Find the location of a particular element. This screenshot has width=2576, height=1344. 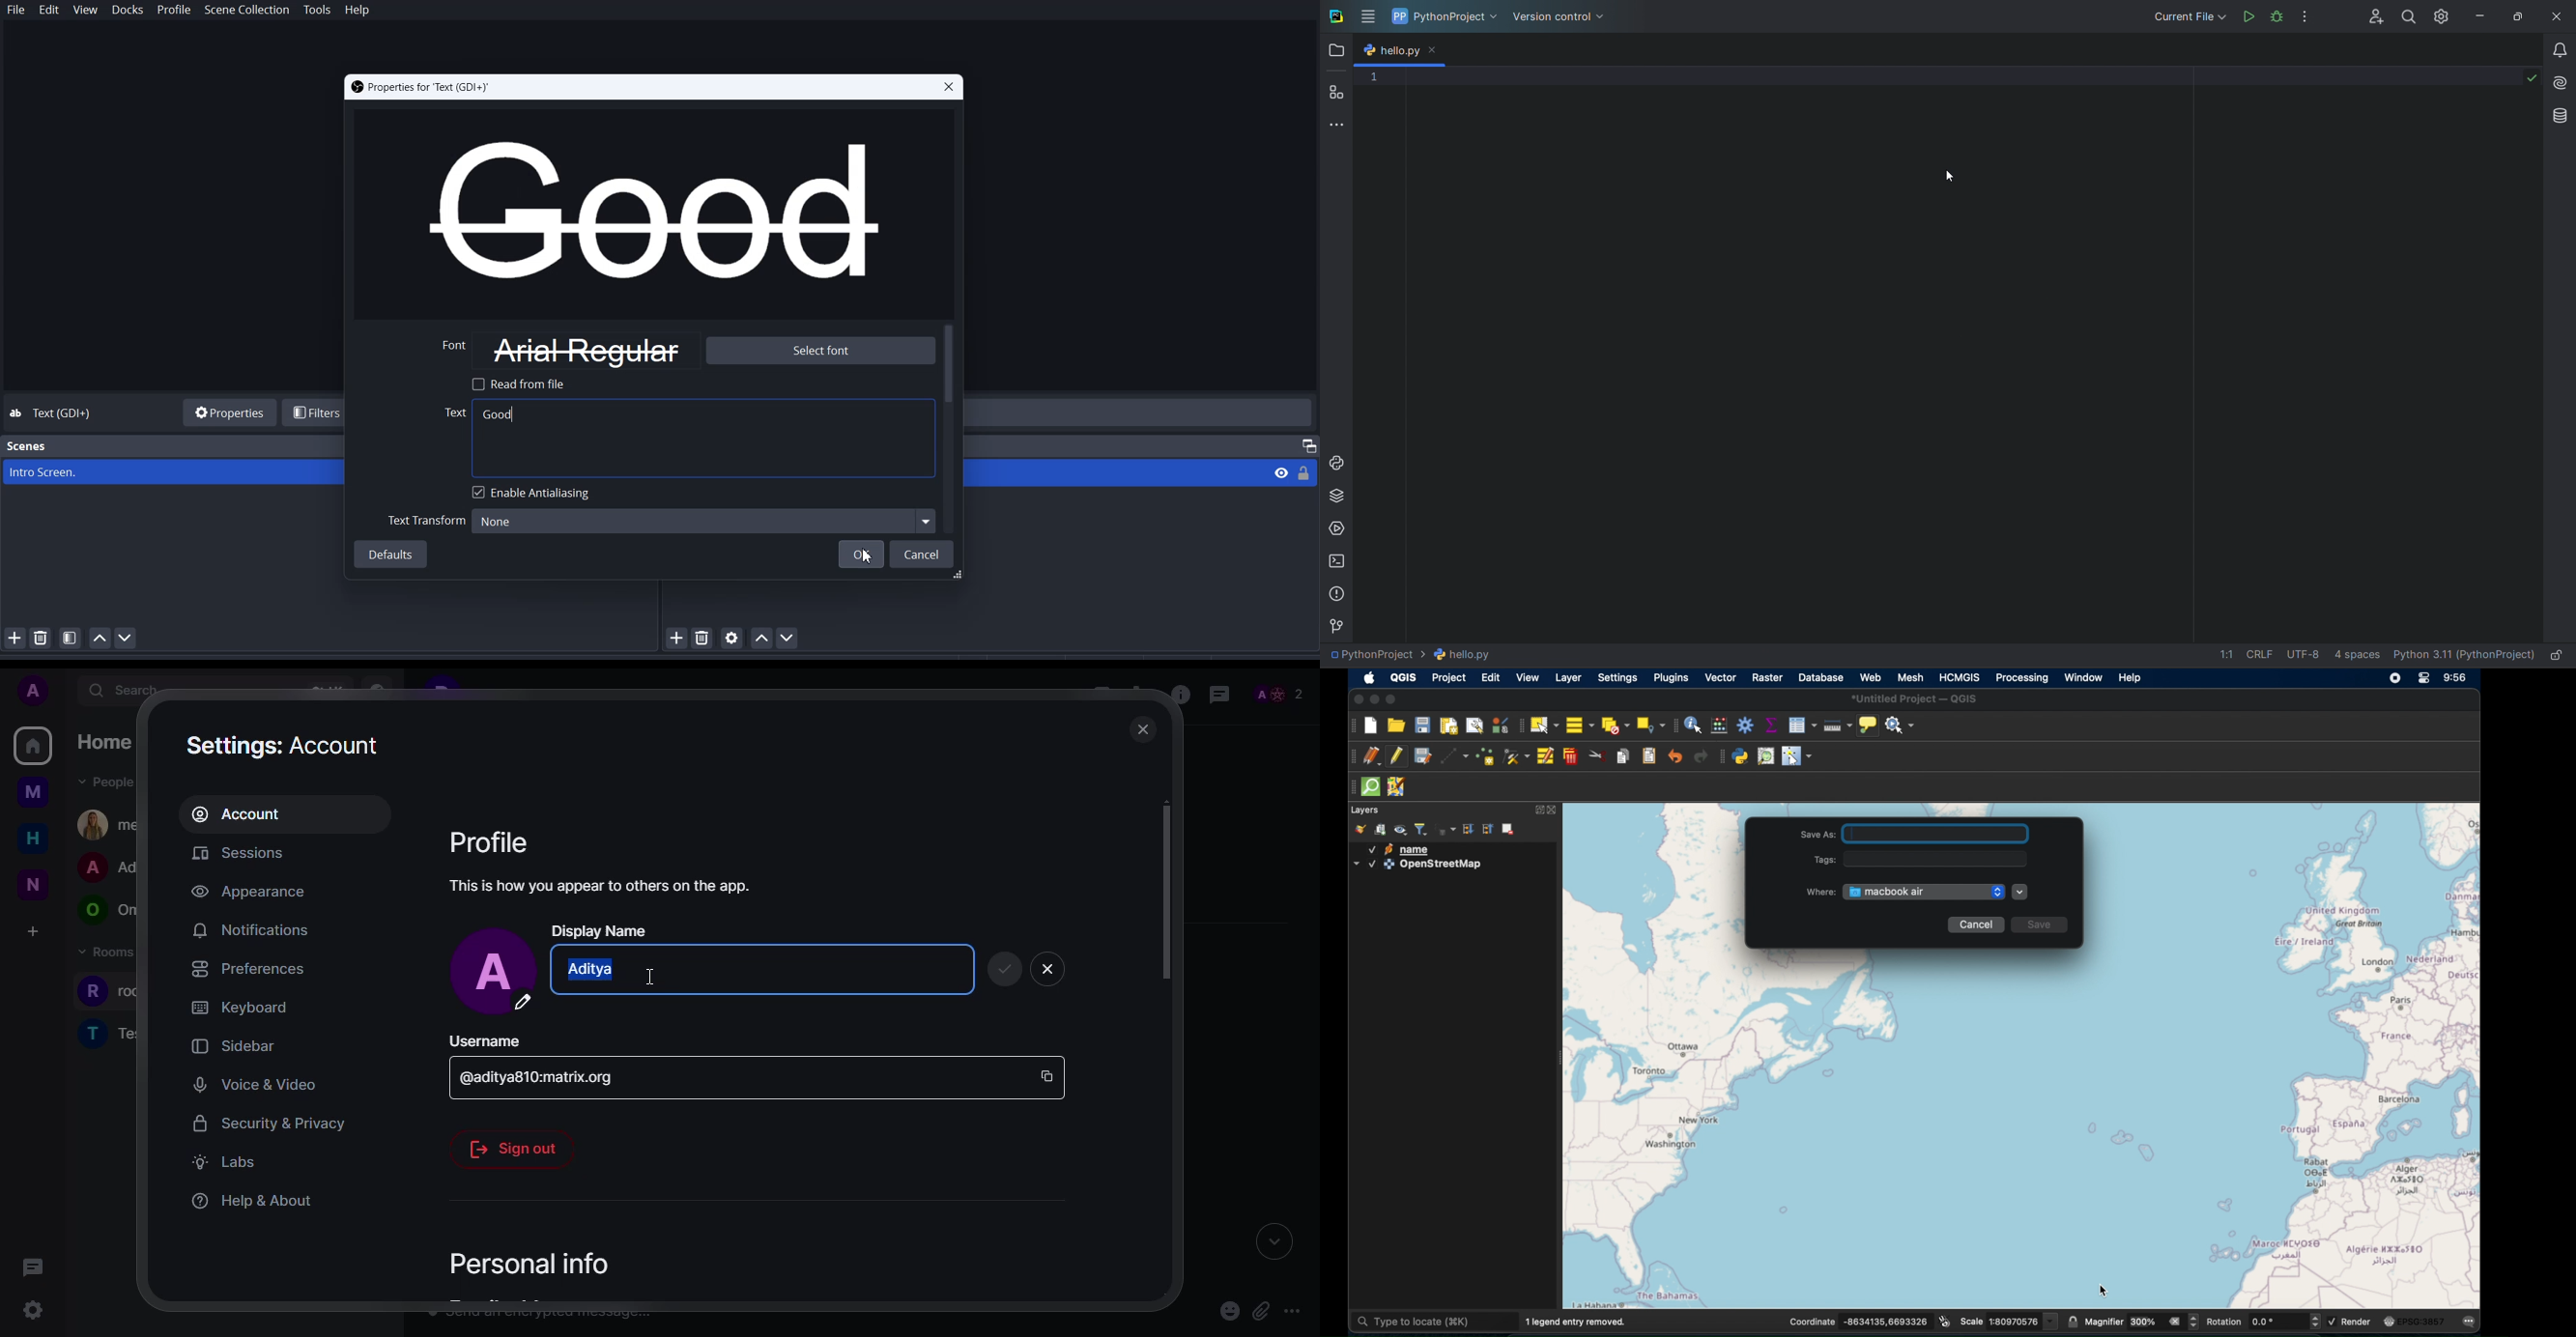

profile pic is located at coordinates (490, 973).